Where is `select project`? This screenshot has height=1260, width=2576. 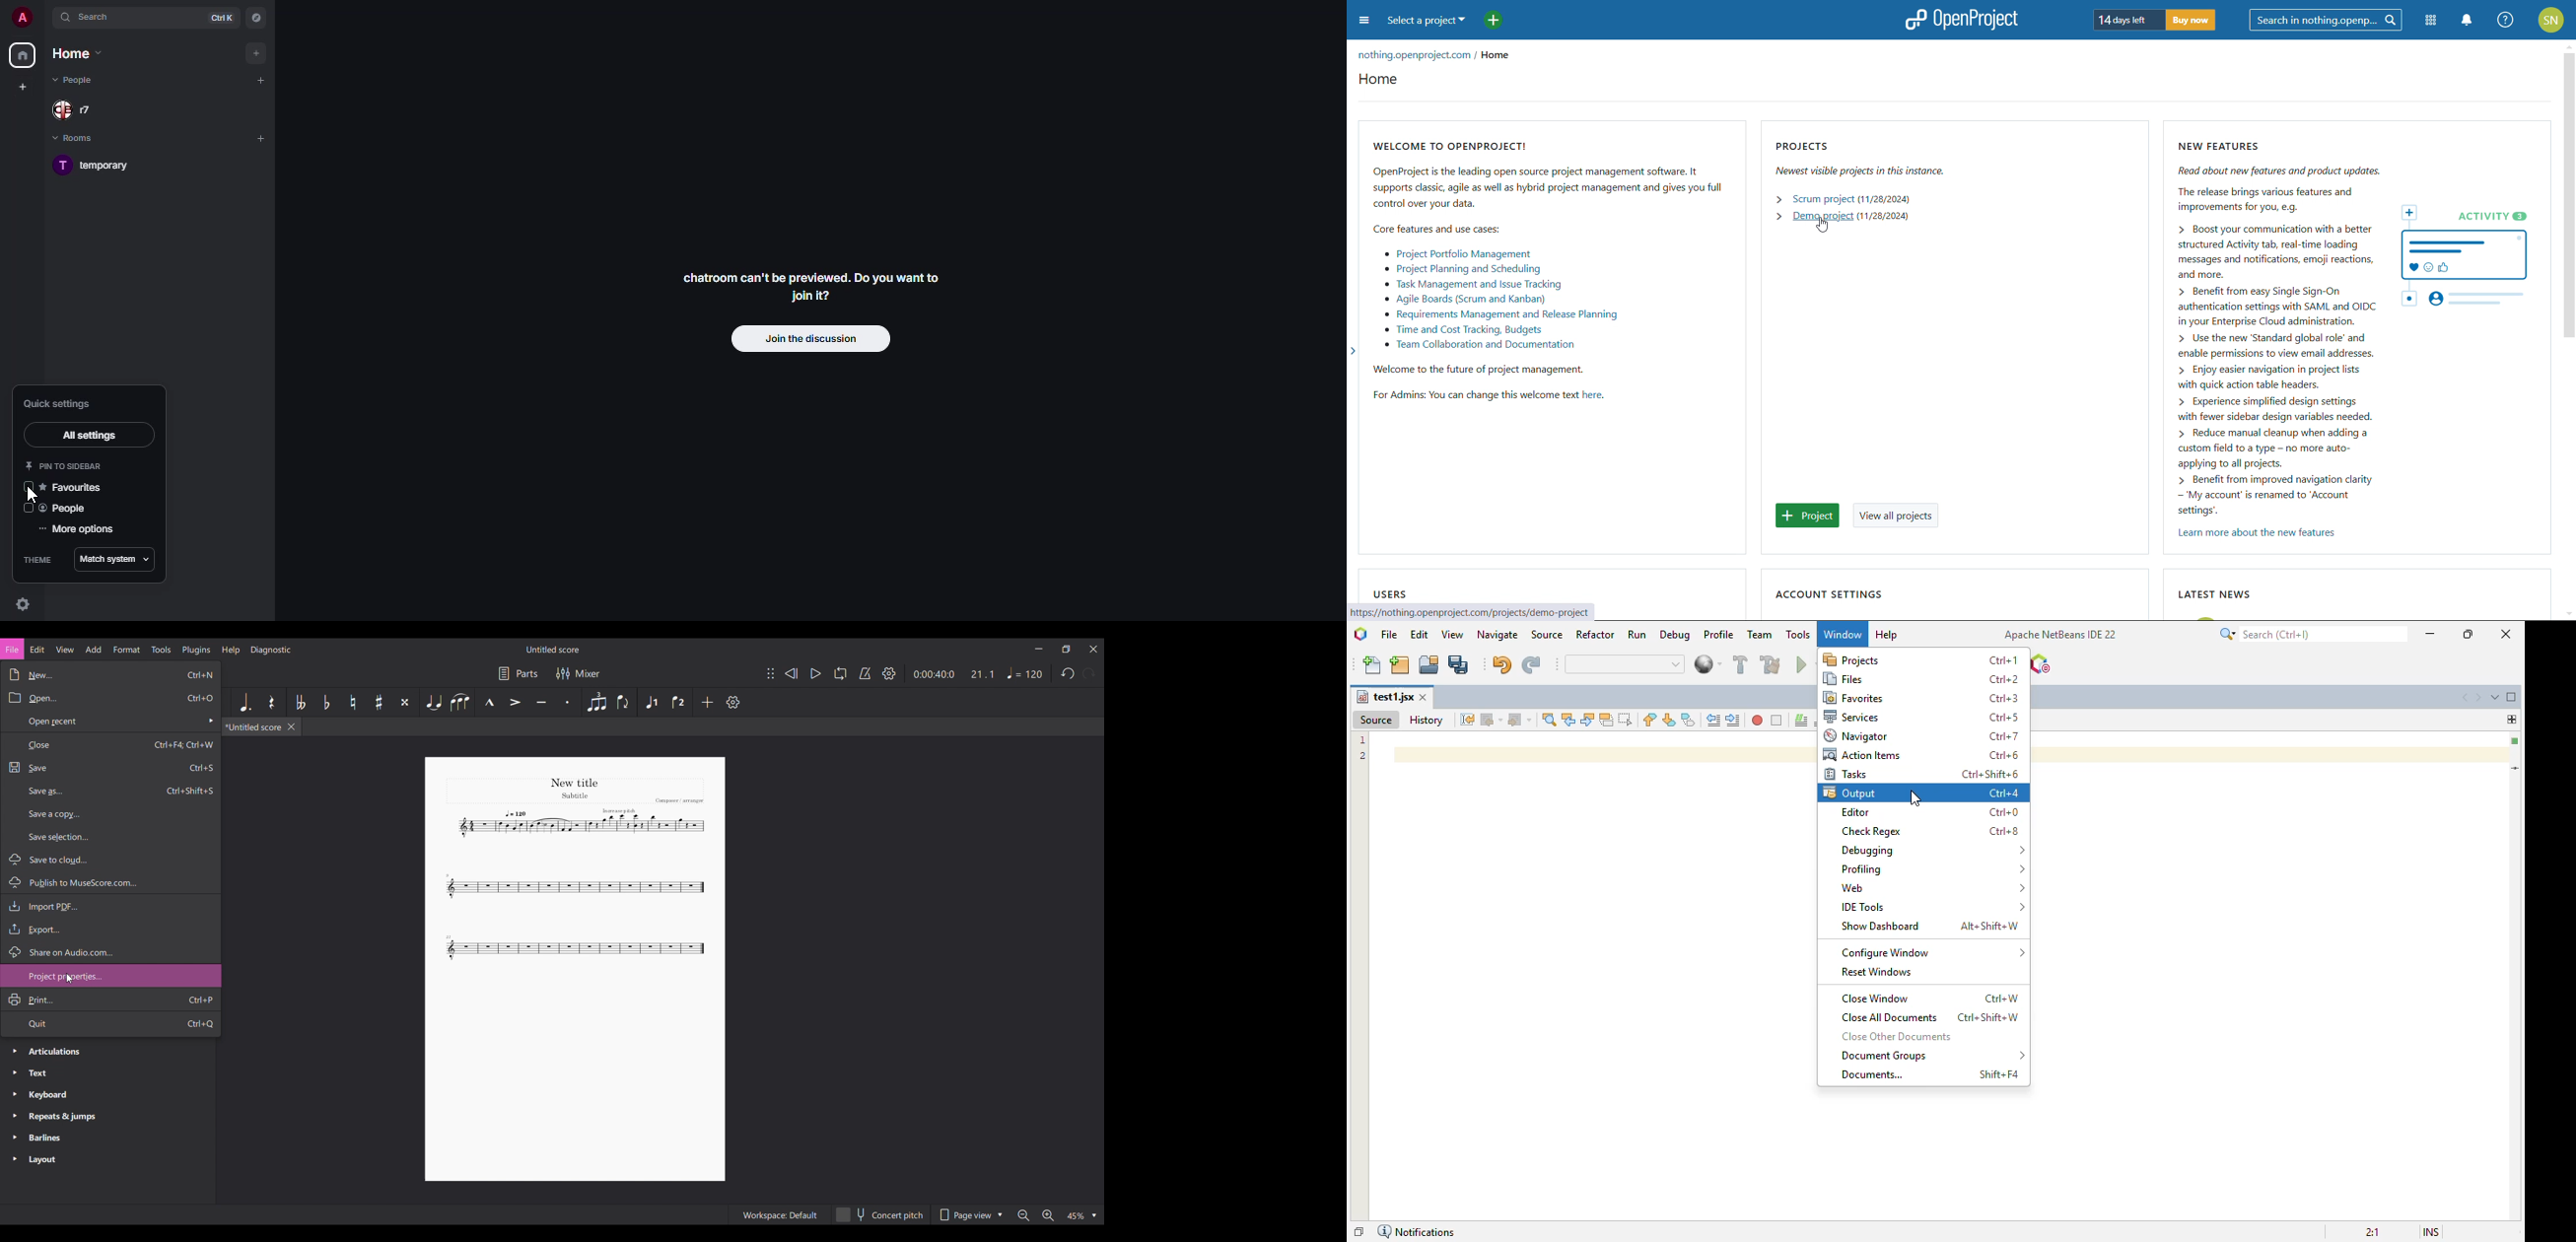
select project is located at coordinates (1427, 21).